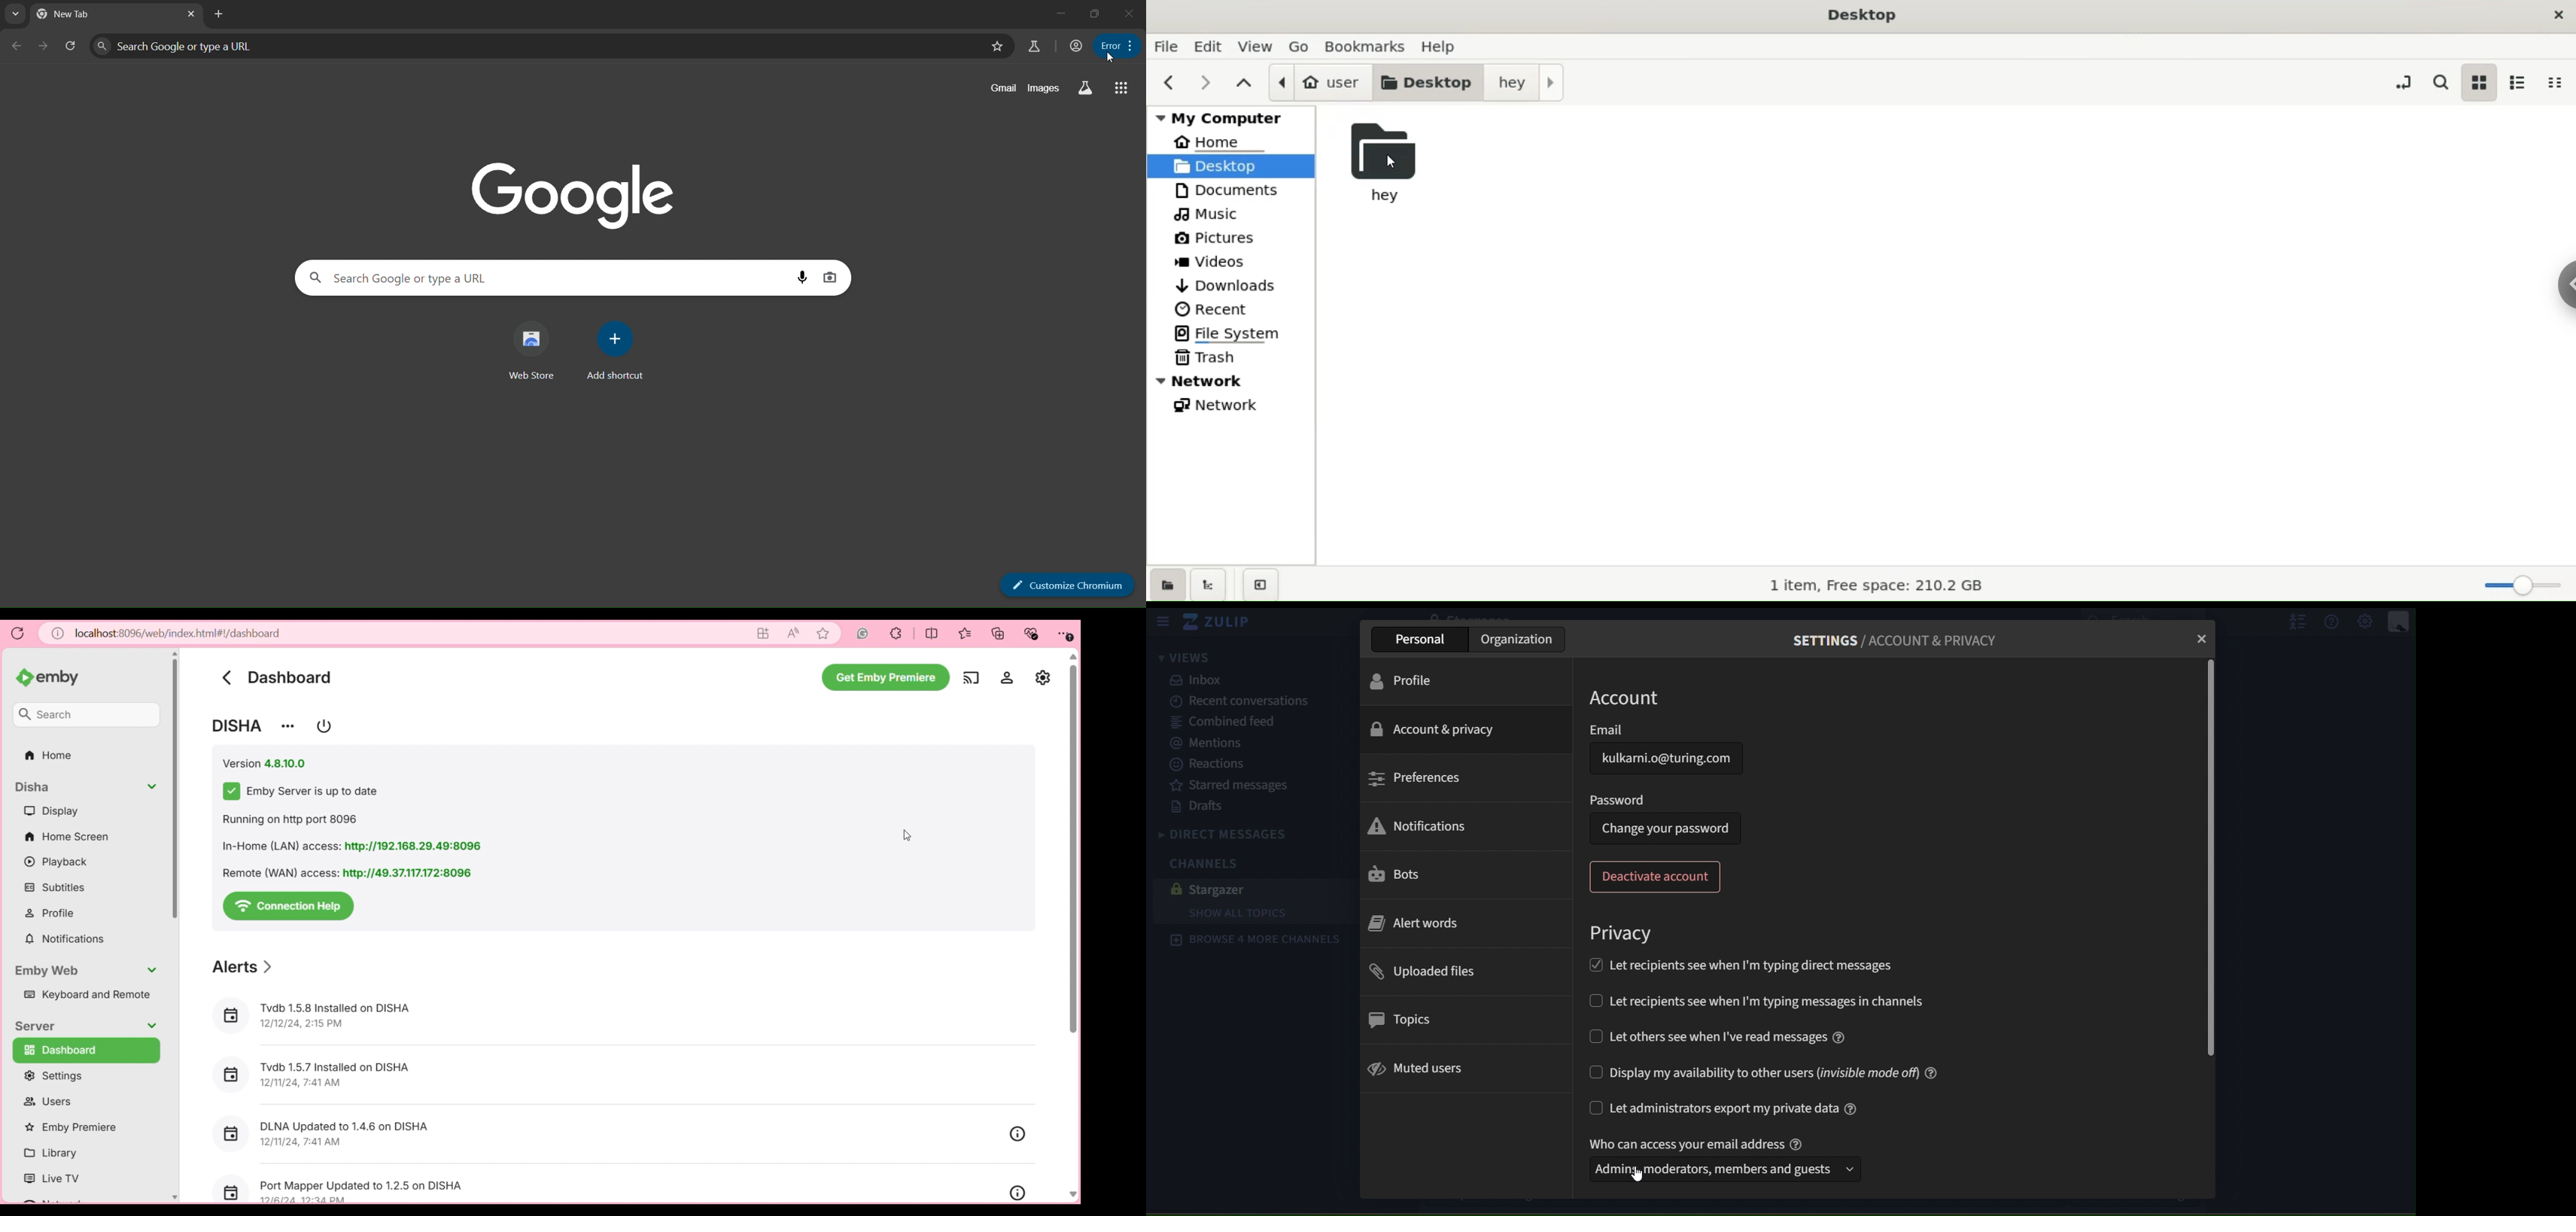 This screenshot has height=1232, width=2576. What do you see at coordinates (1416, 778) in the screenshot?
I see `preferences` at bounding box center [1416, 778].